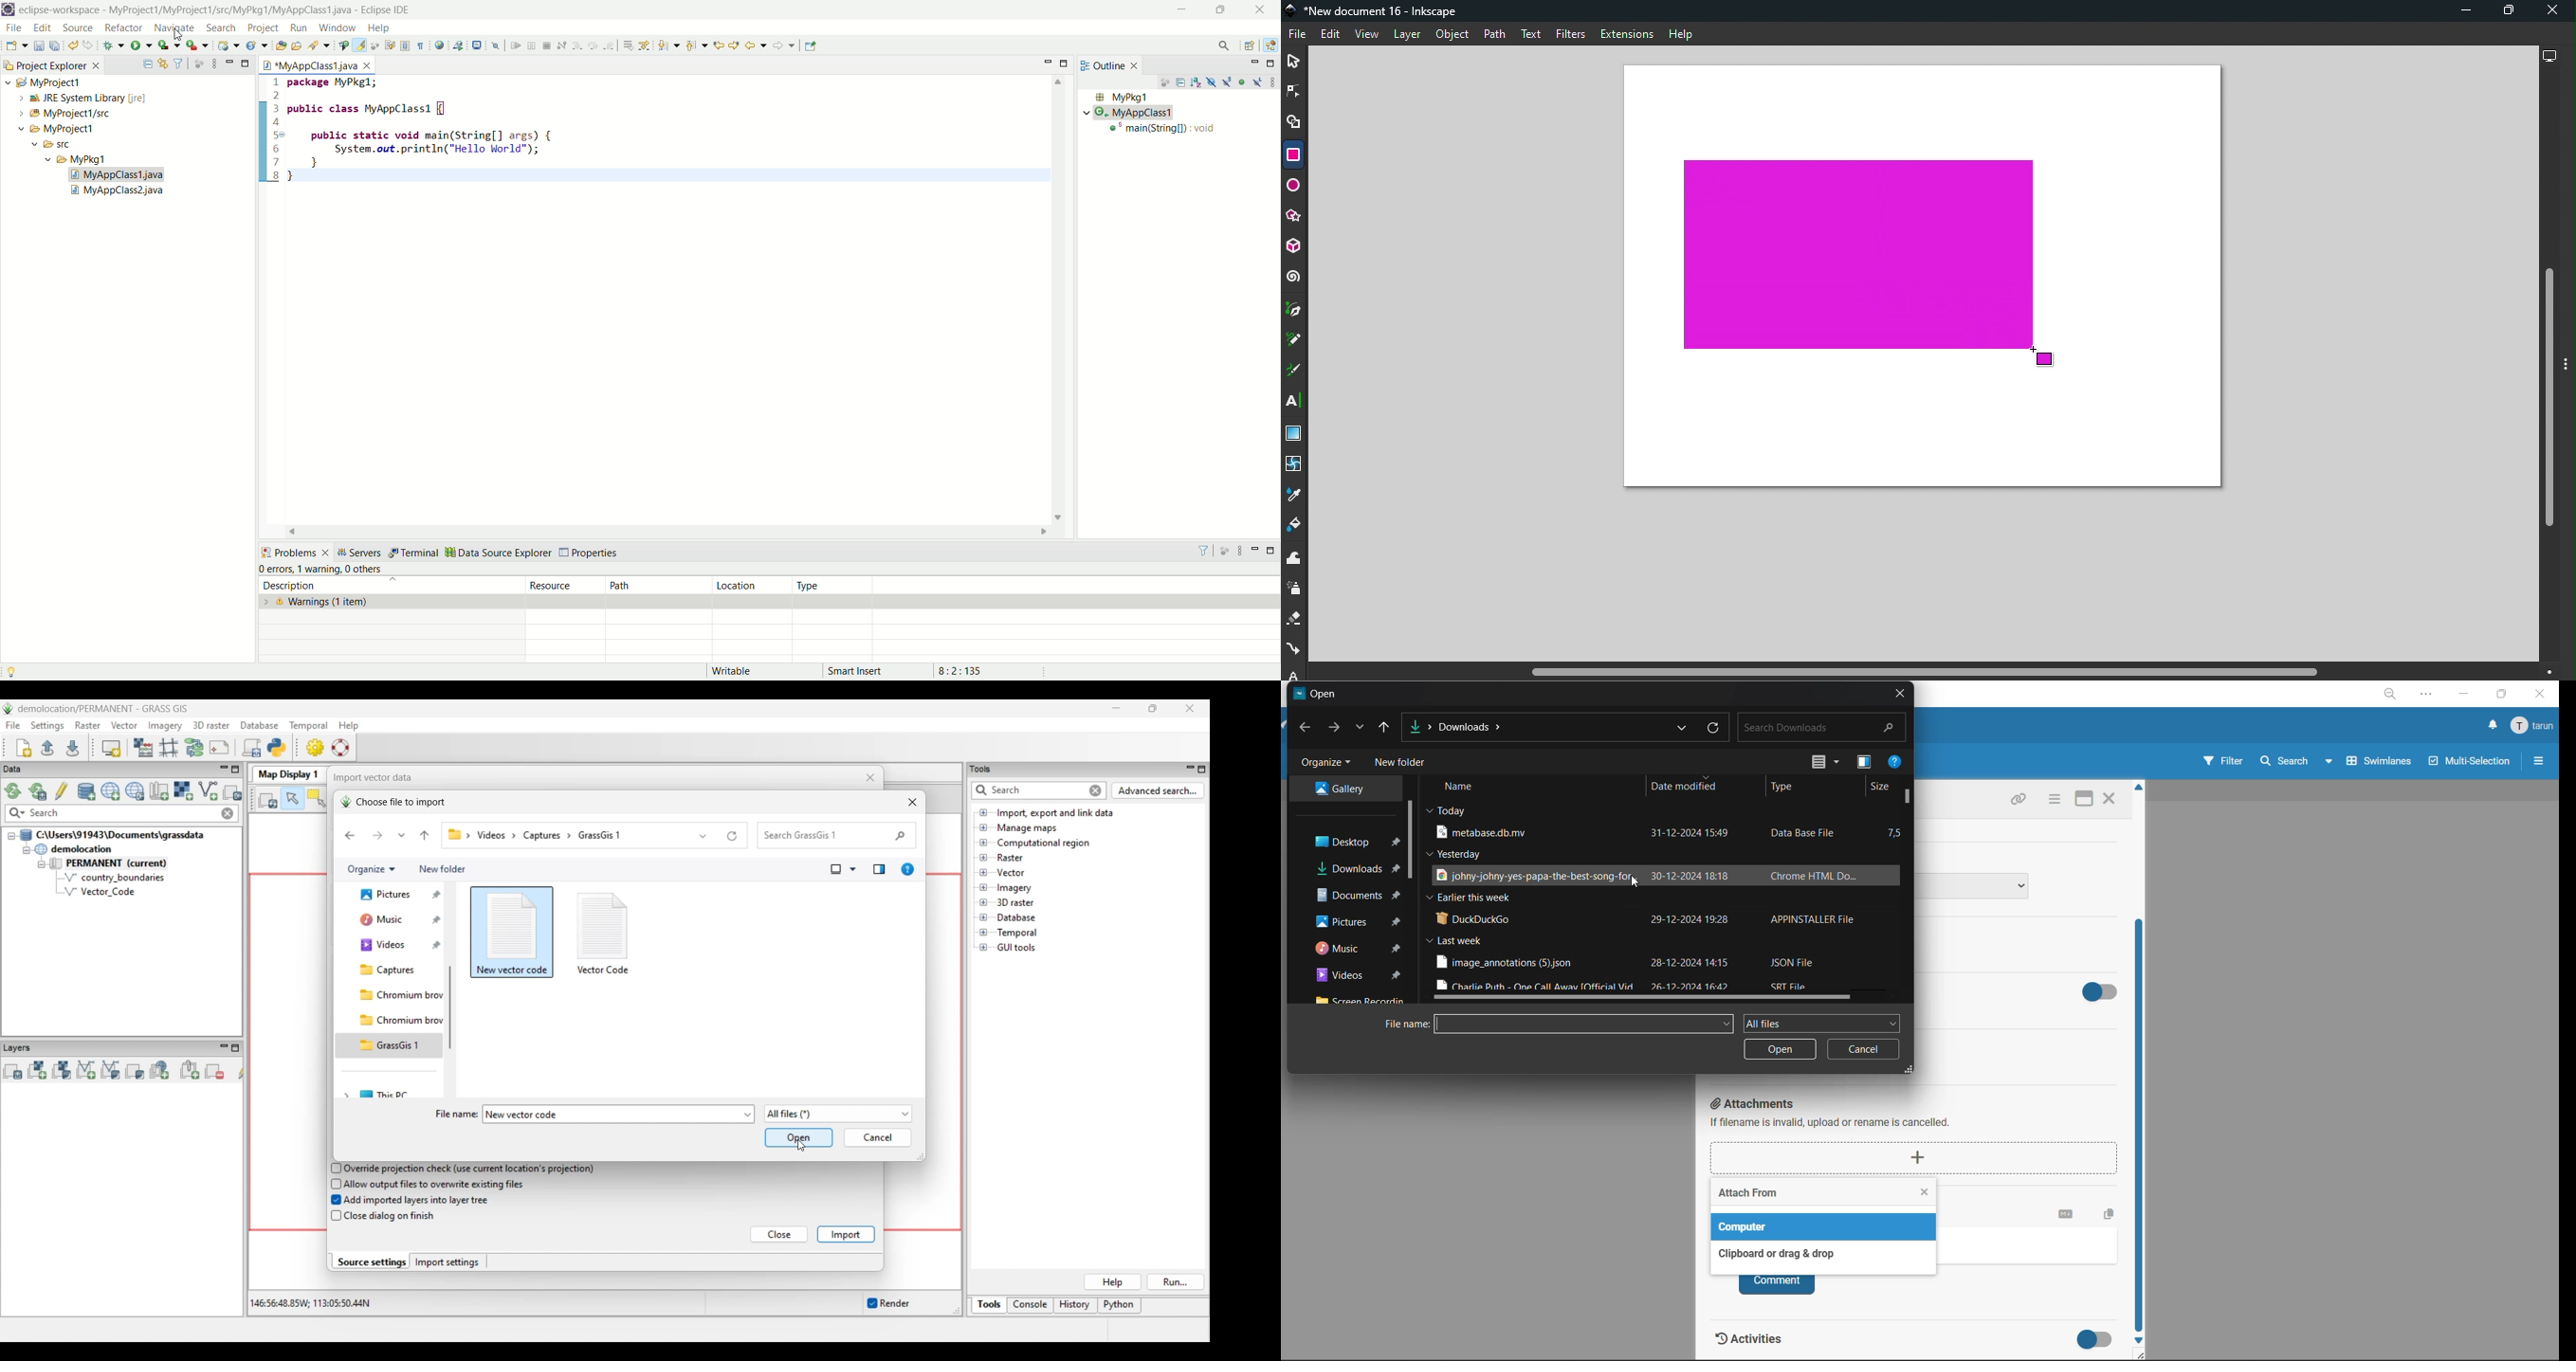 This screenshot has height=1372, width=2576. Describe the element at coordinates (1347, 869) in the screenshot. I see `downloads` at that location.